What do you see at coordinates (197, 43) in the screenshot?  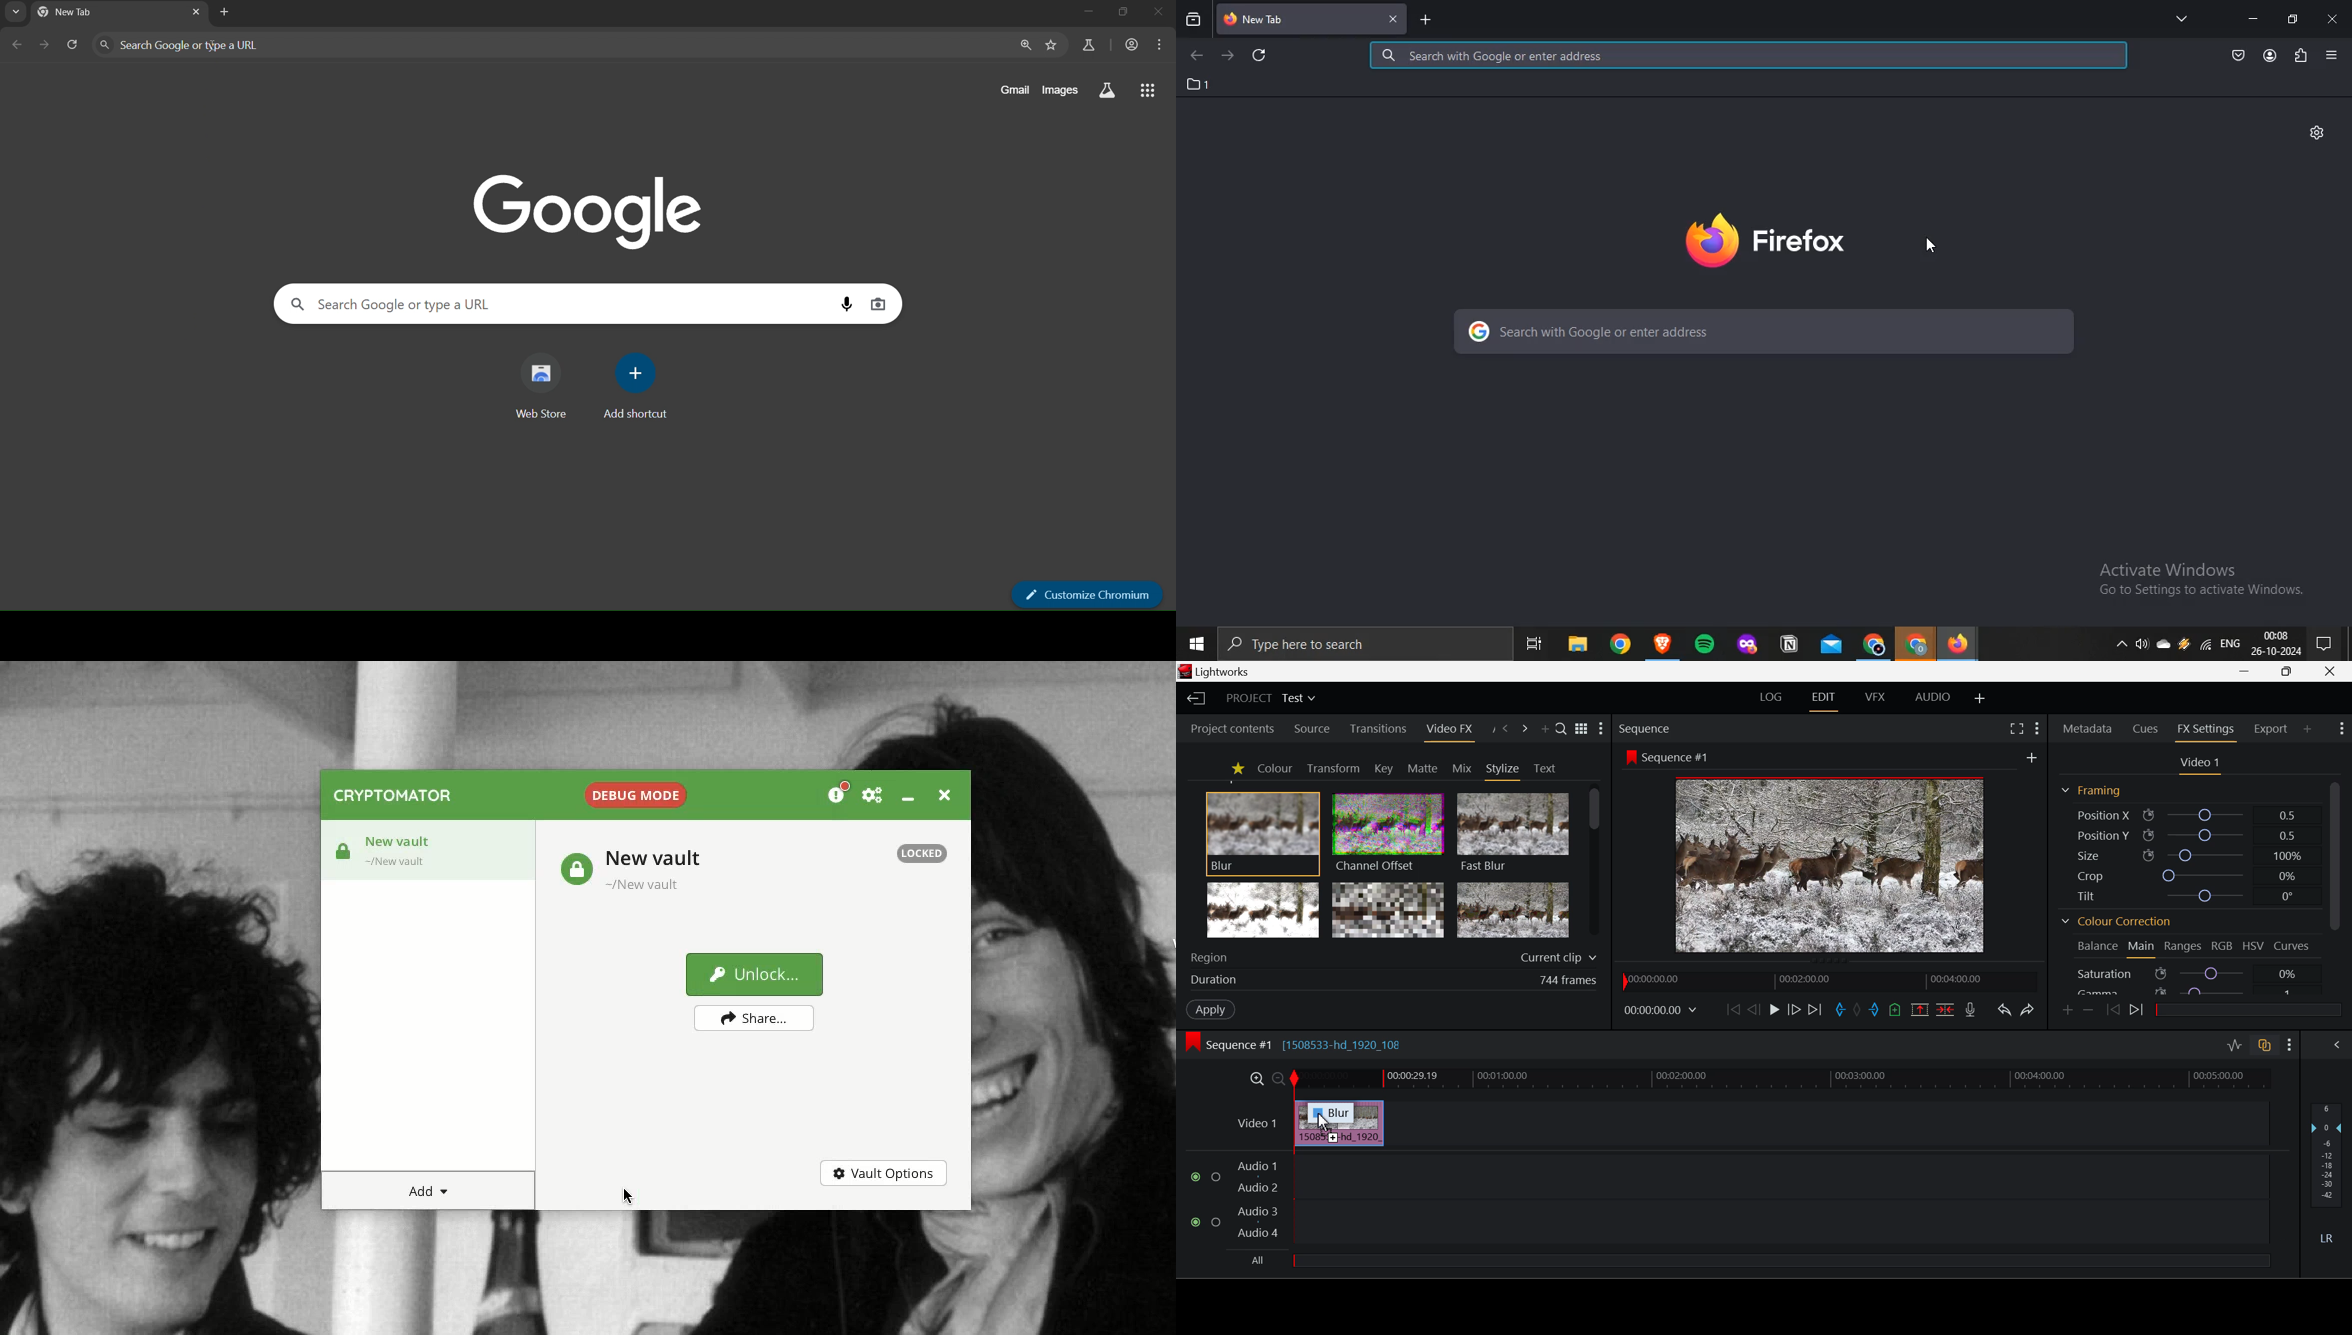 I see `search google or enter a url` at bounding box center [197, 43].